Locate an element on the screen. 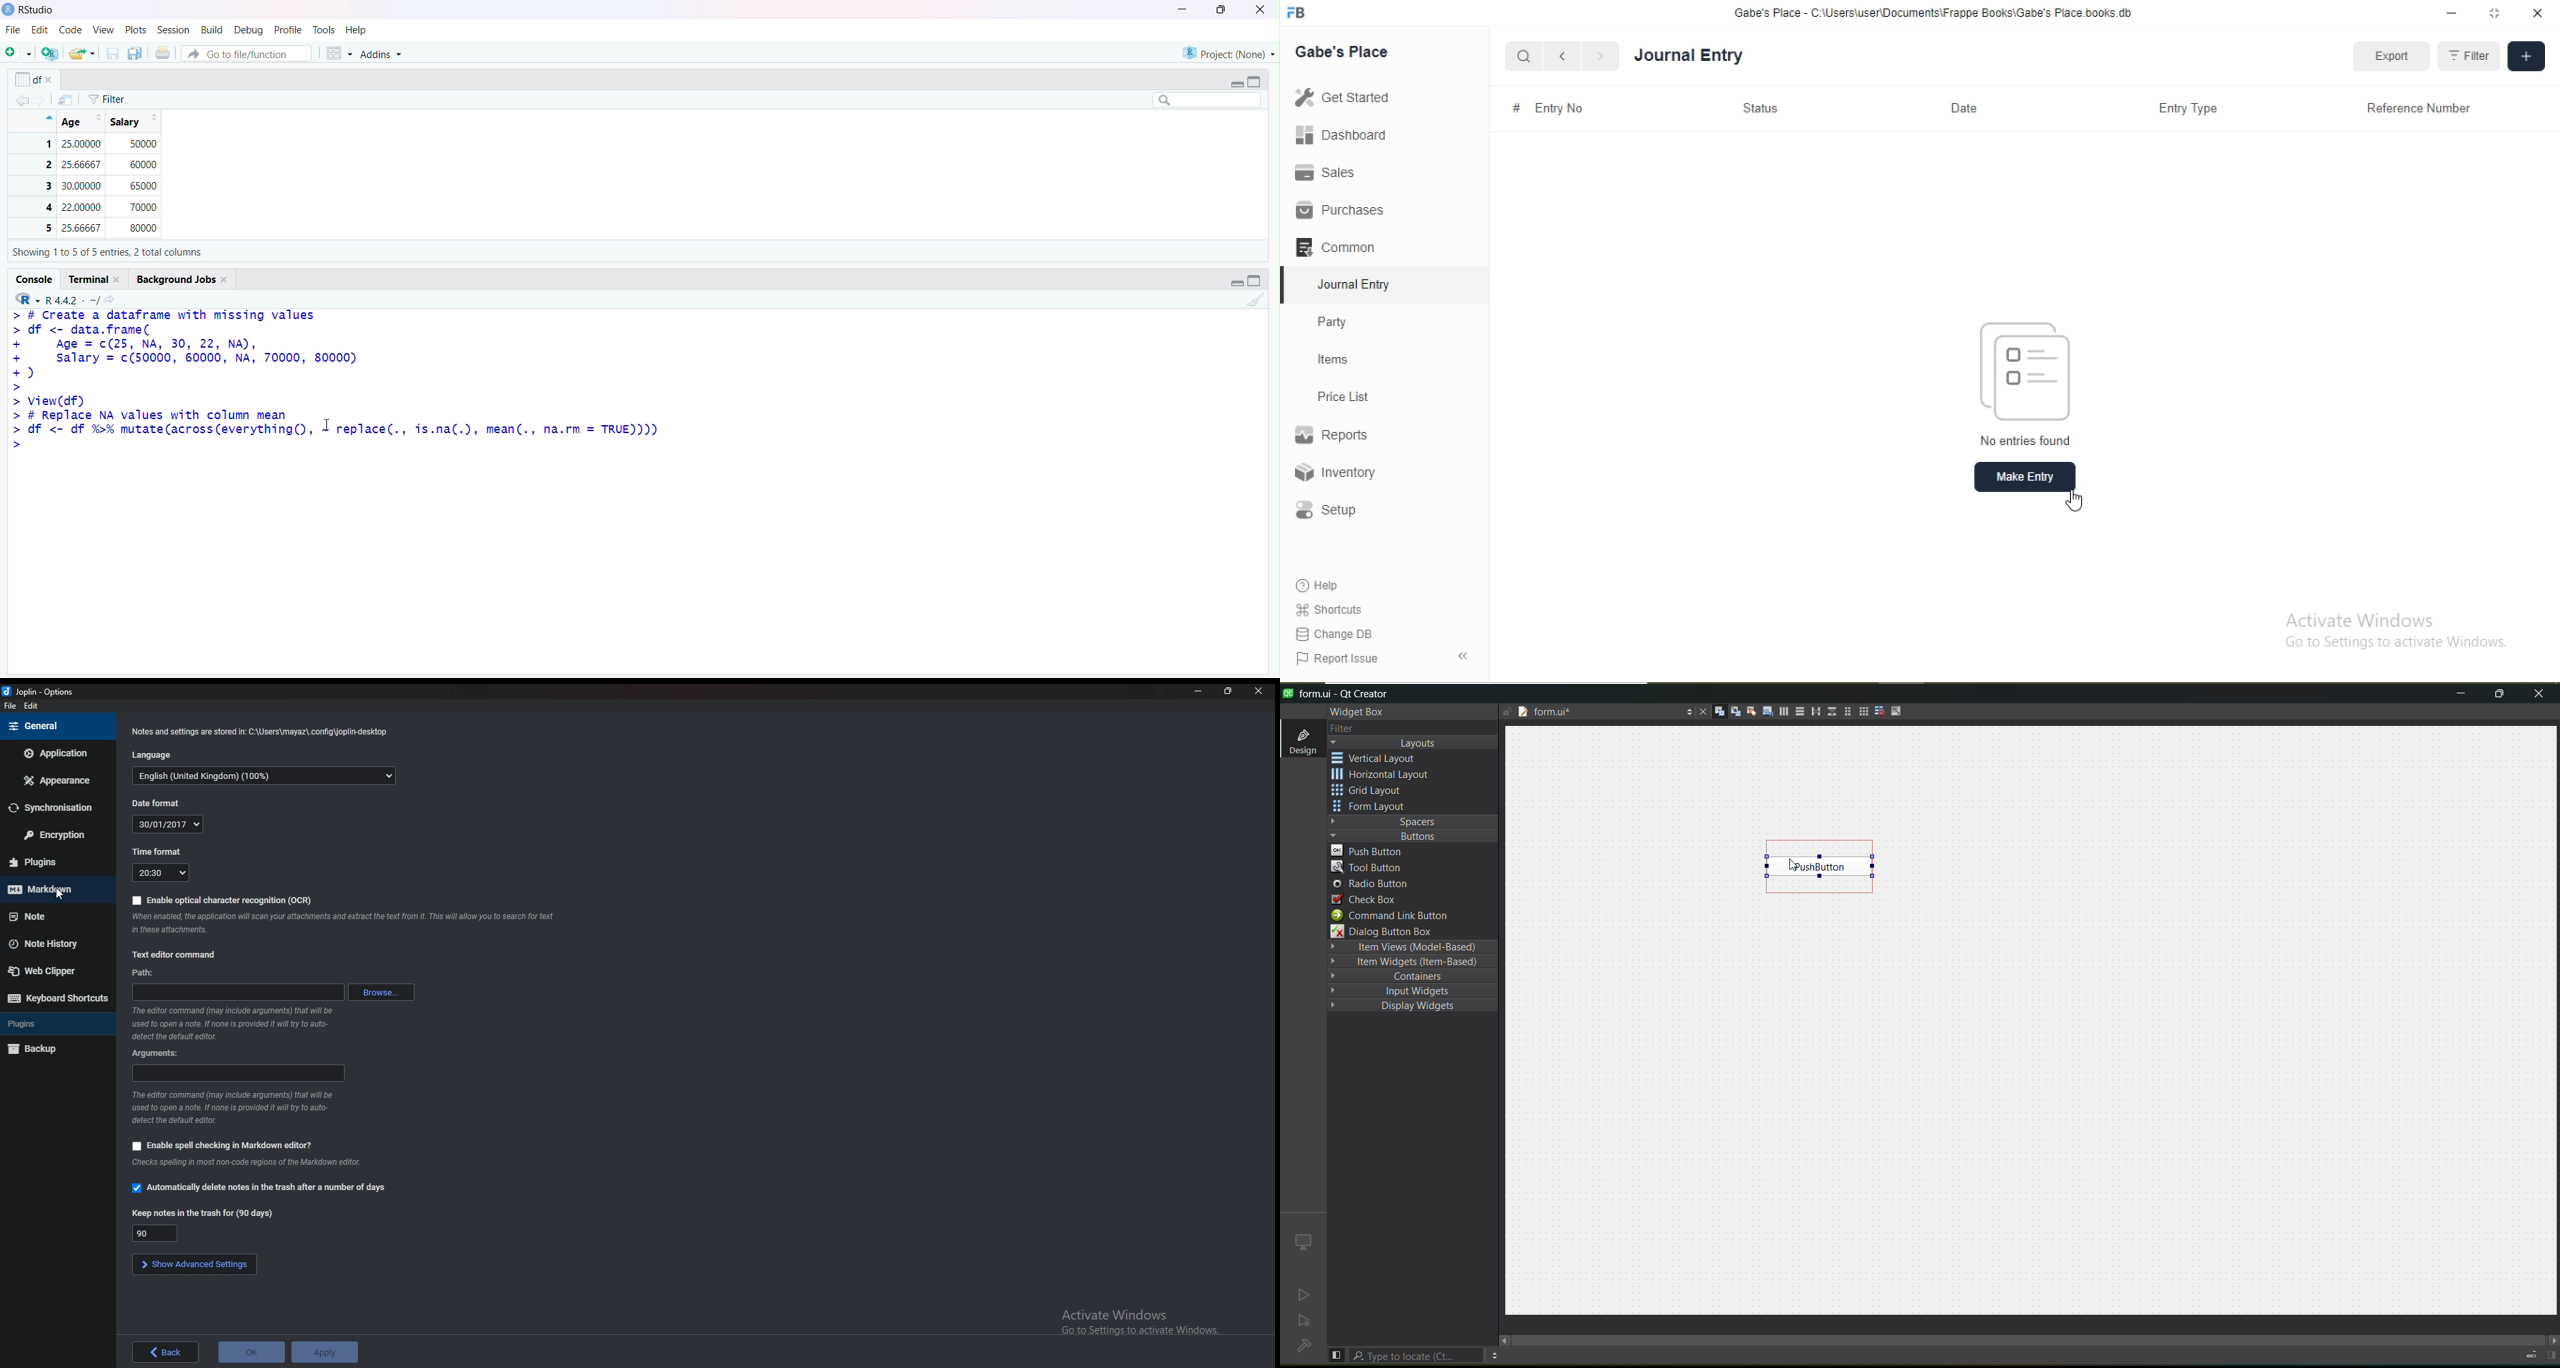  Terminal is located at coordinates (96, 278).